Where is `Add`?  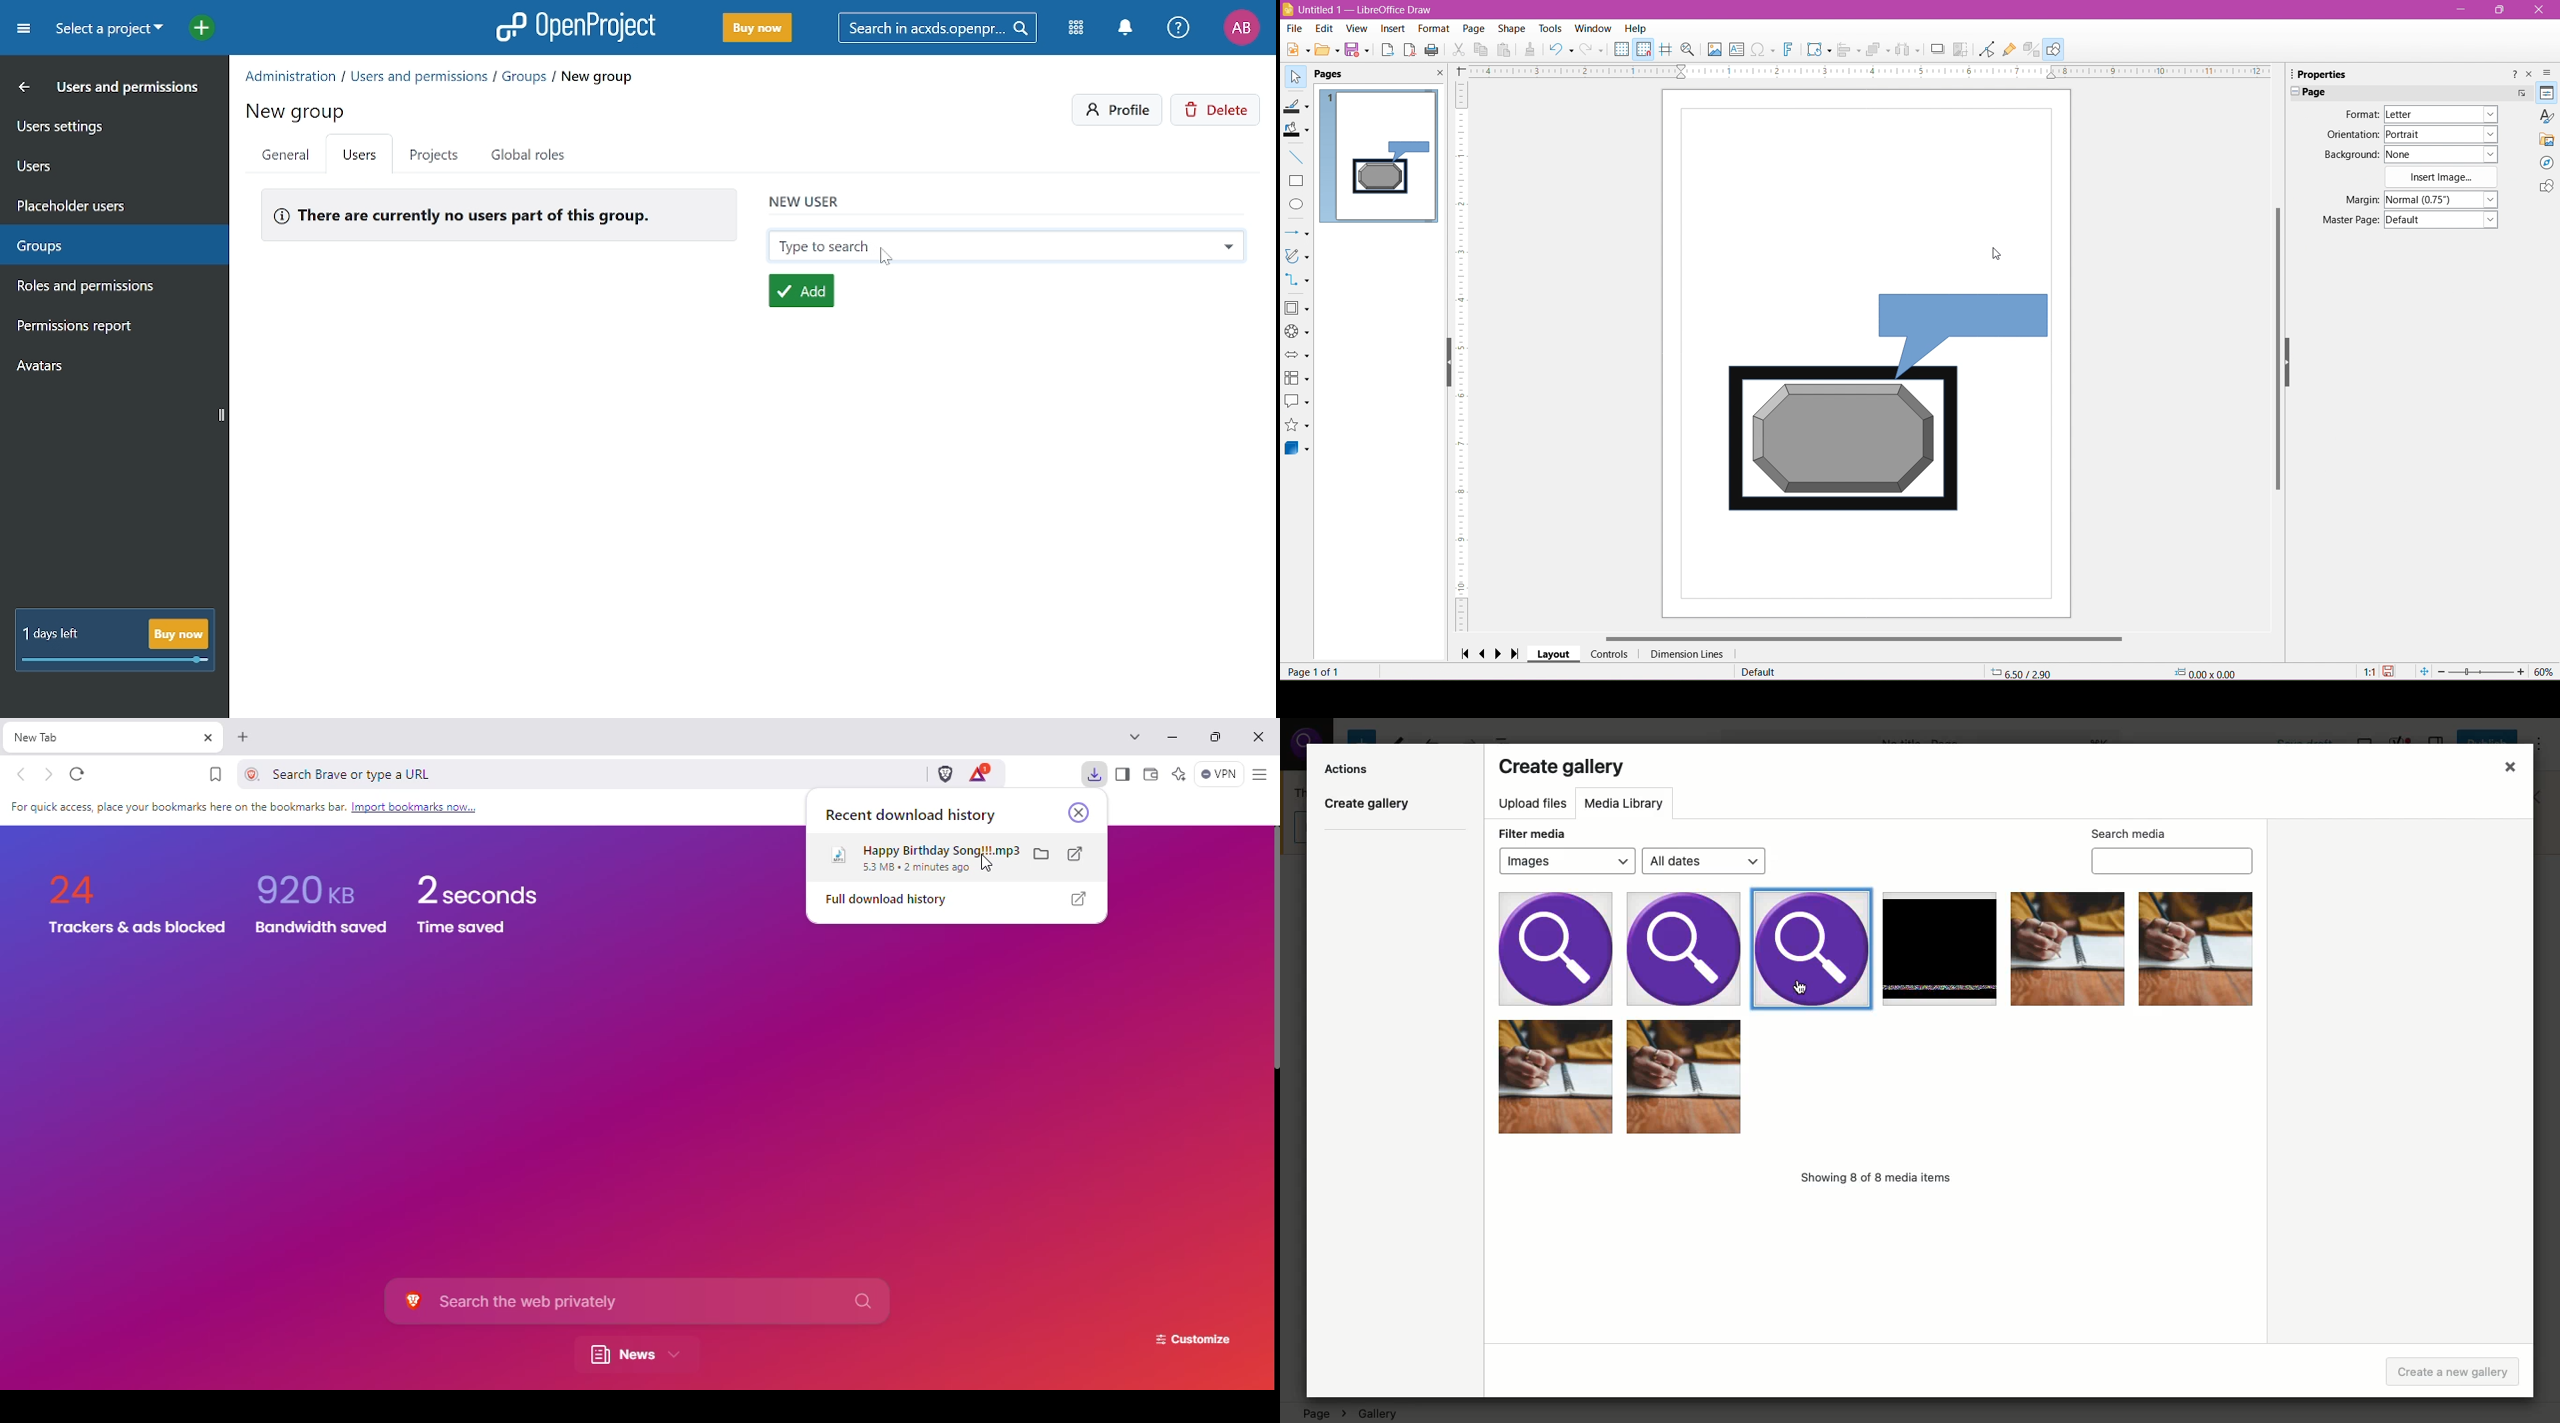 Add is located at coordinates (803, 290).